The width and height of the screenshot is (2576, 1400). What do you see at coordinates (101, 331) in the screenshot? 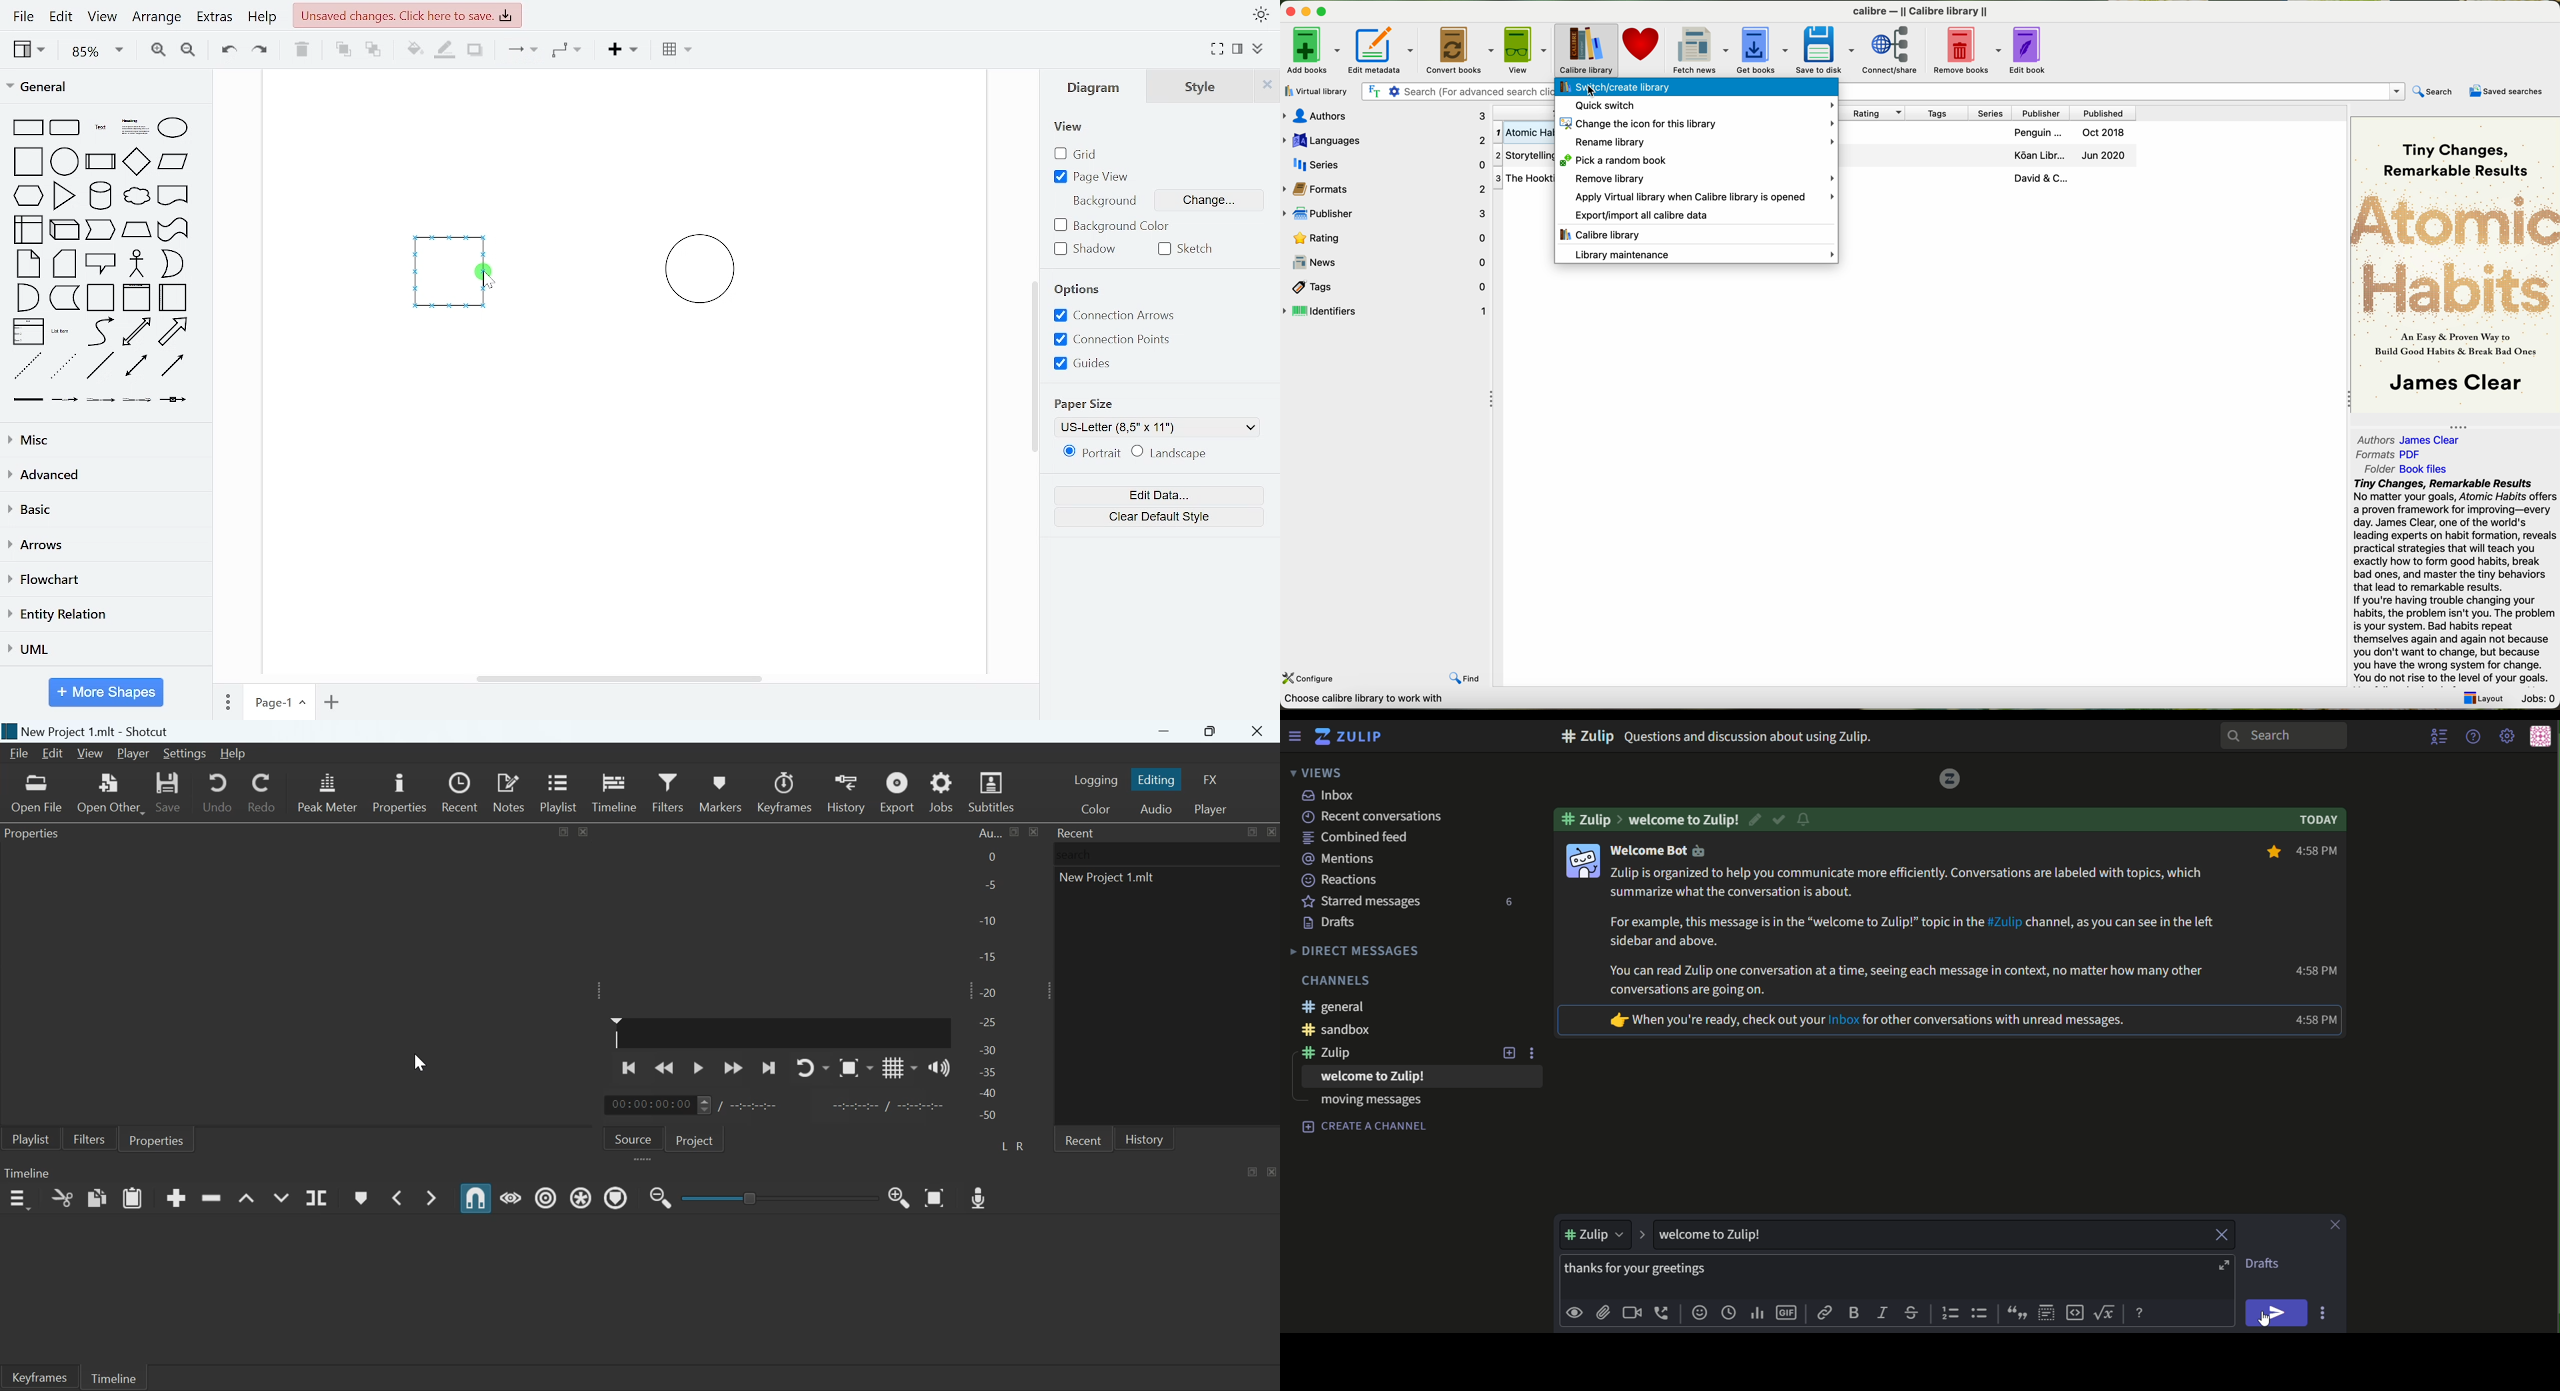
I see `curve` at bounding box center [101, 331].